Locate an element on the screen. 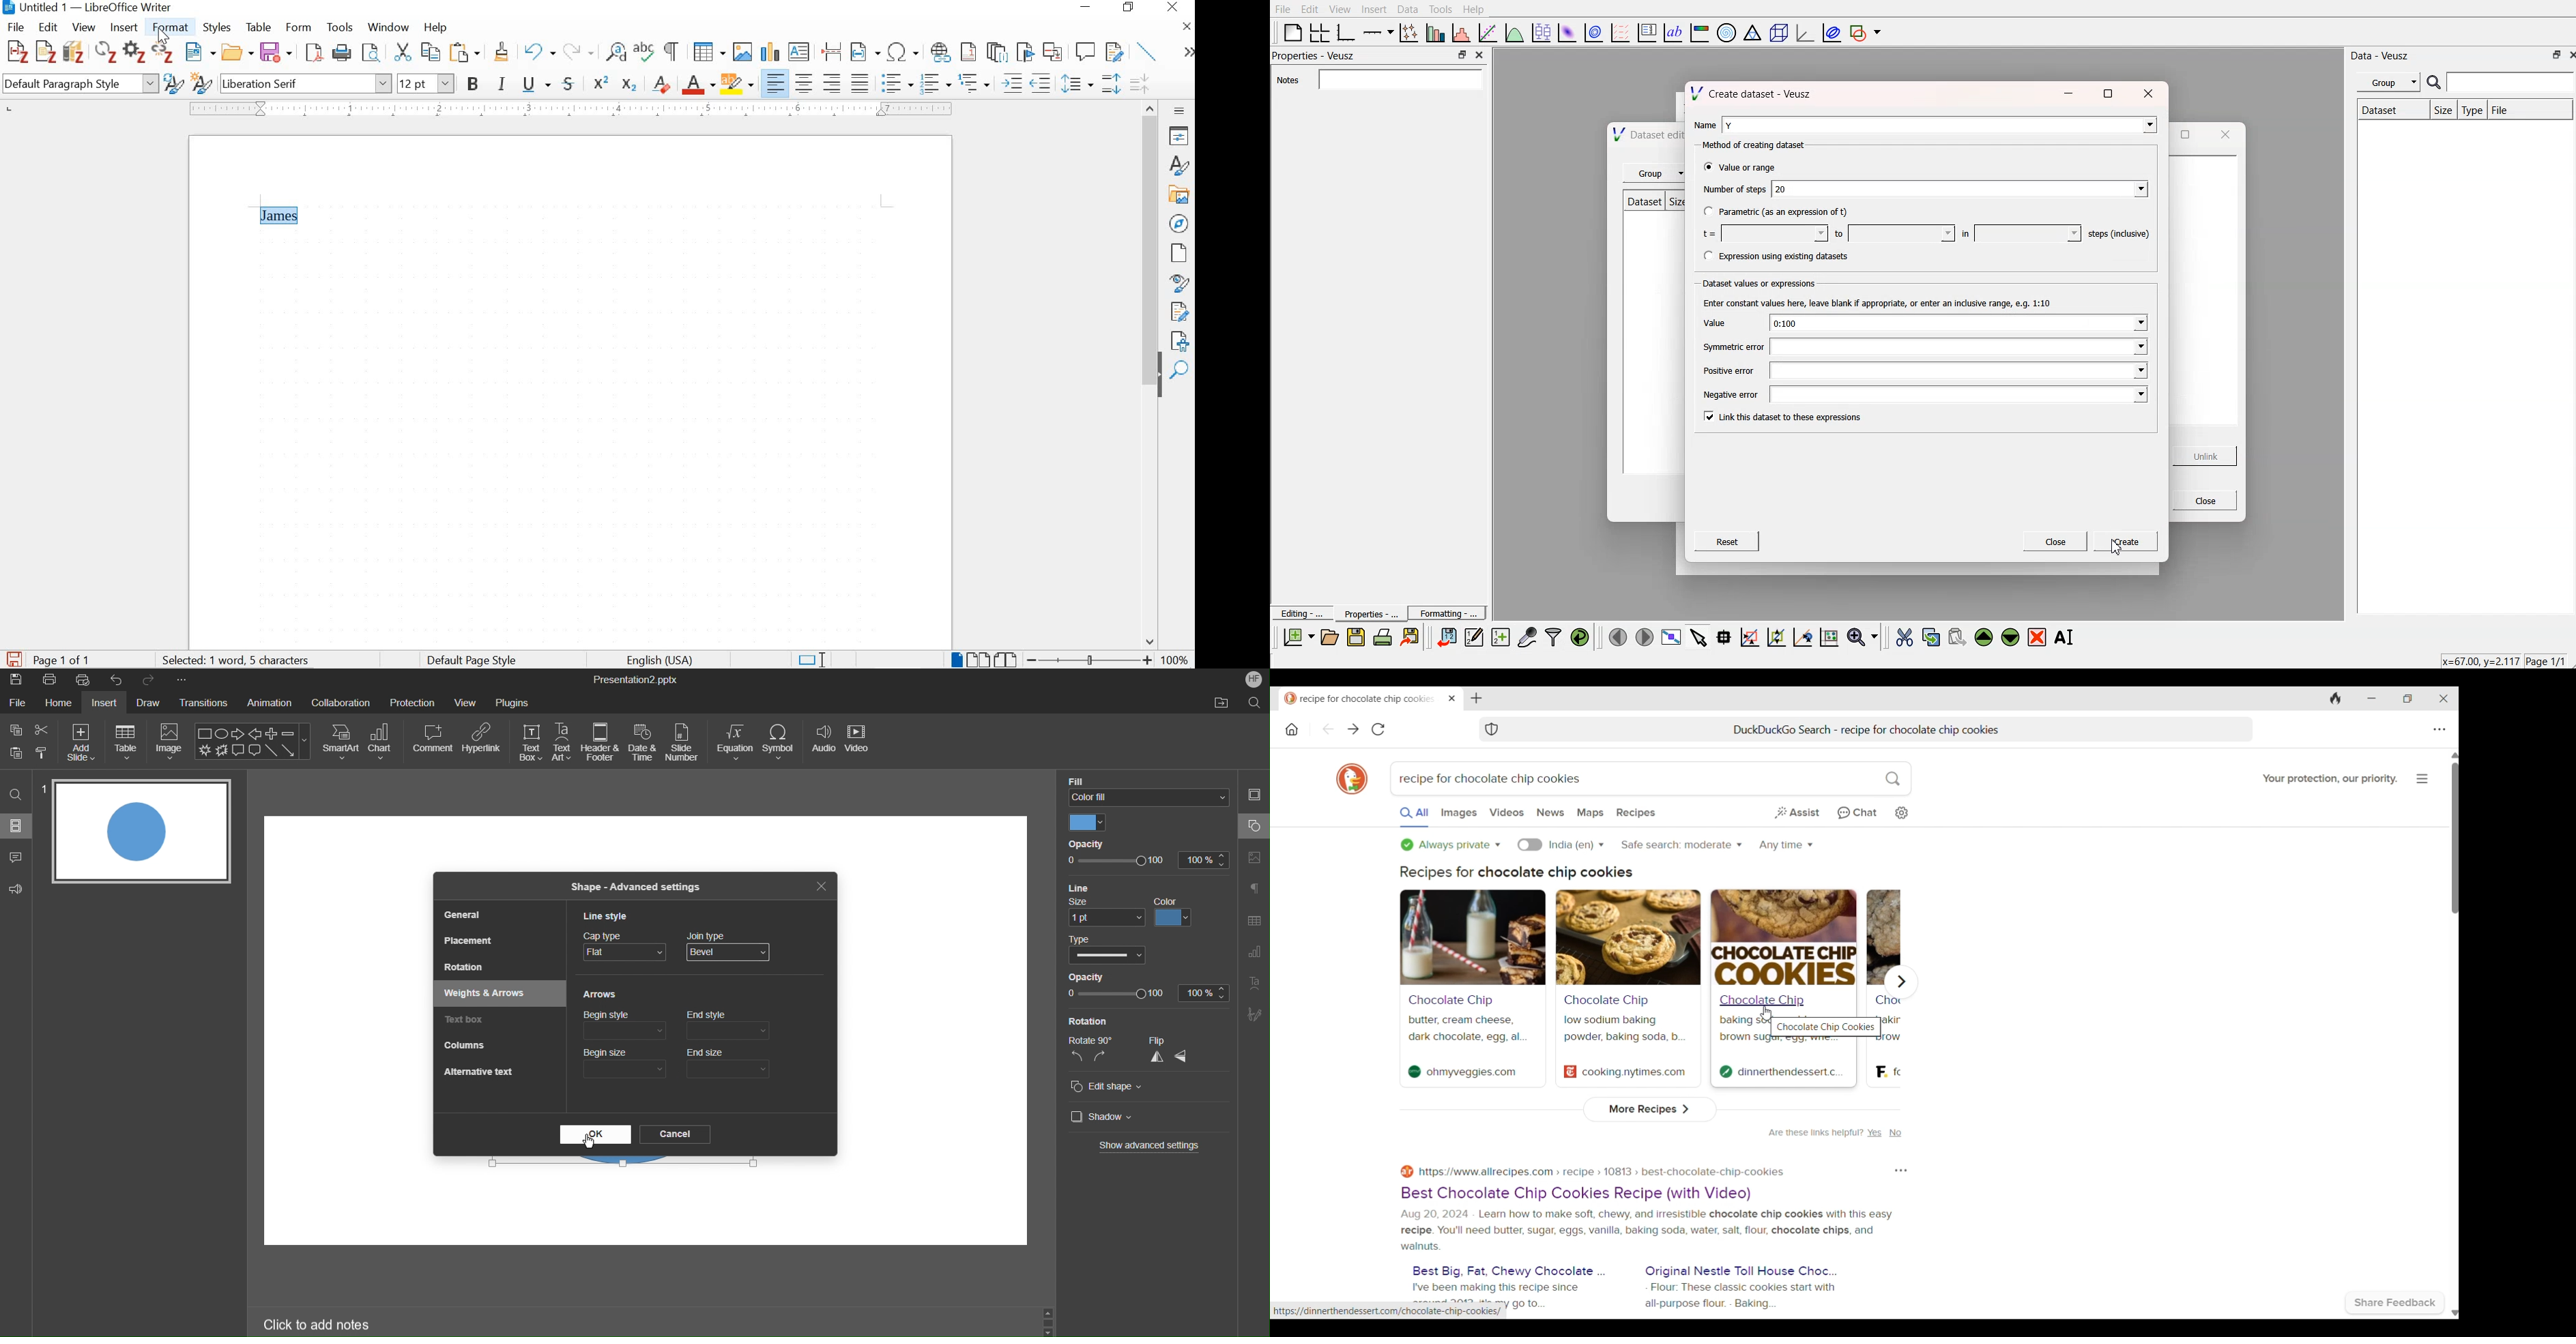 The image size is (2576, 1344). Save is located at coordinates (1356, 637).